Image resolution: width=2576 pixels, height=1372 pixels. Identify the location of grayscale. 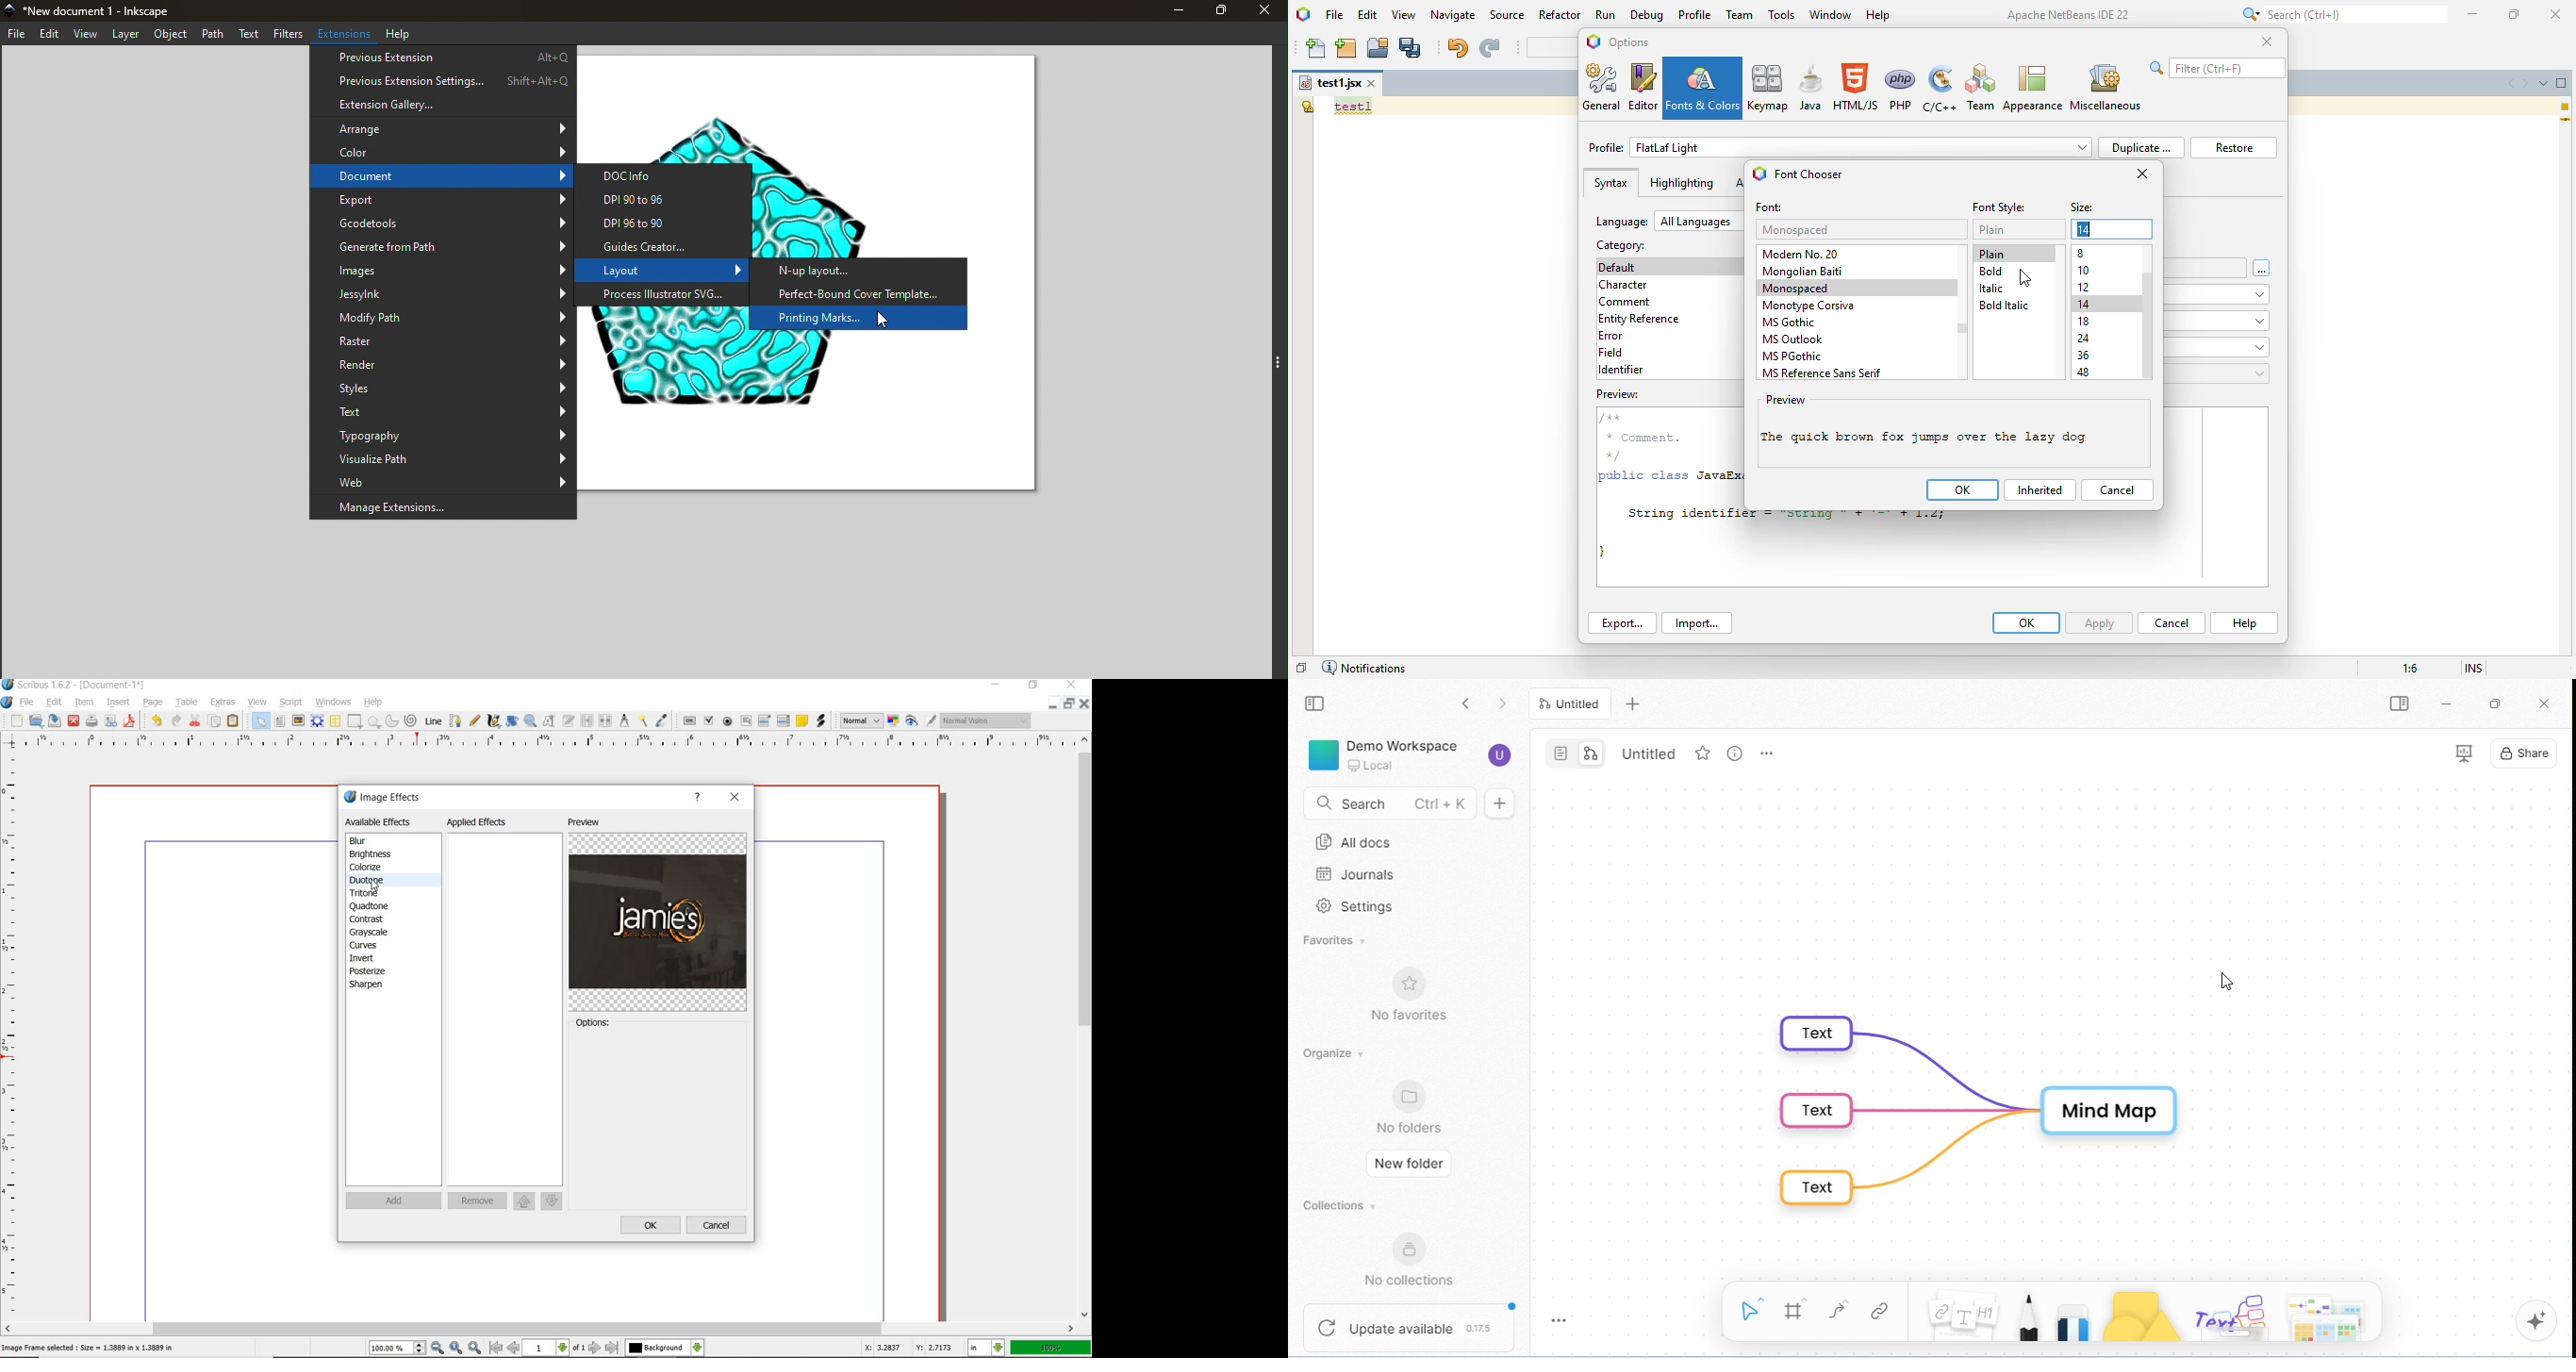
(370, 933).